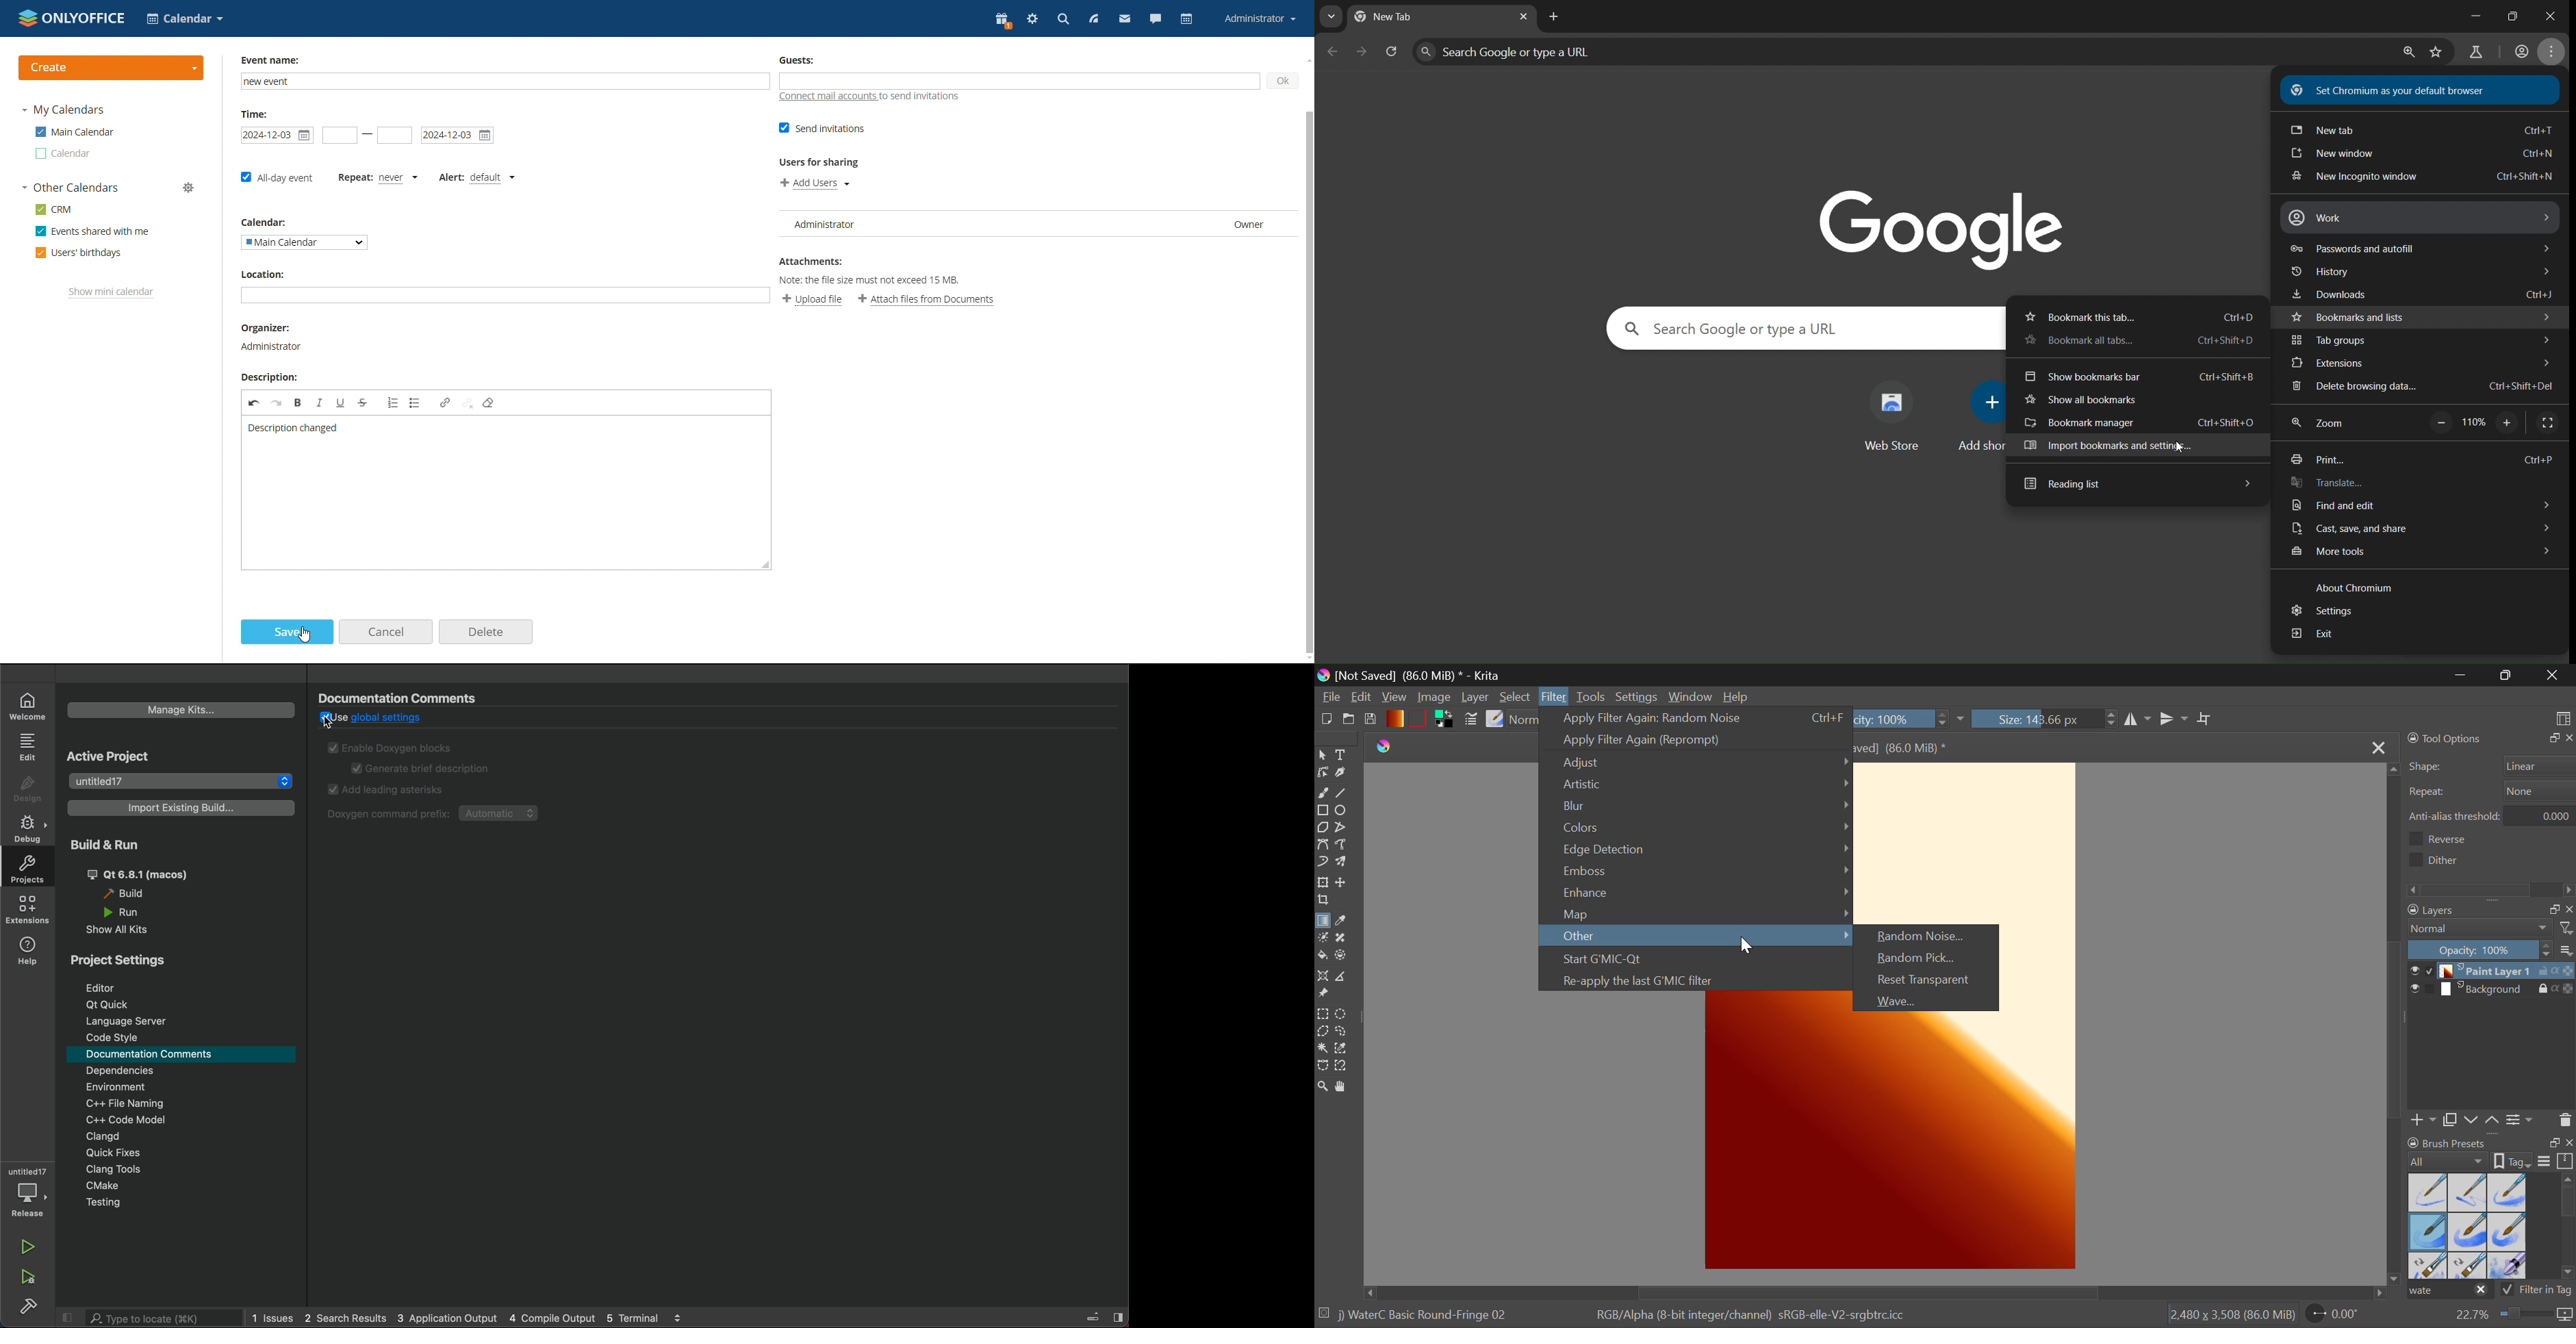  Describe the element at coordinates (2138, 316) in the screenshot. I see `bookmark this tab` at that location.